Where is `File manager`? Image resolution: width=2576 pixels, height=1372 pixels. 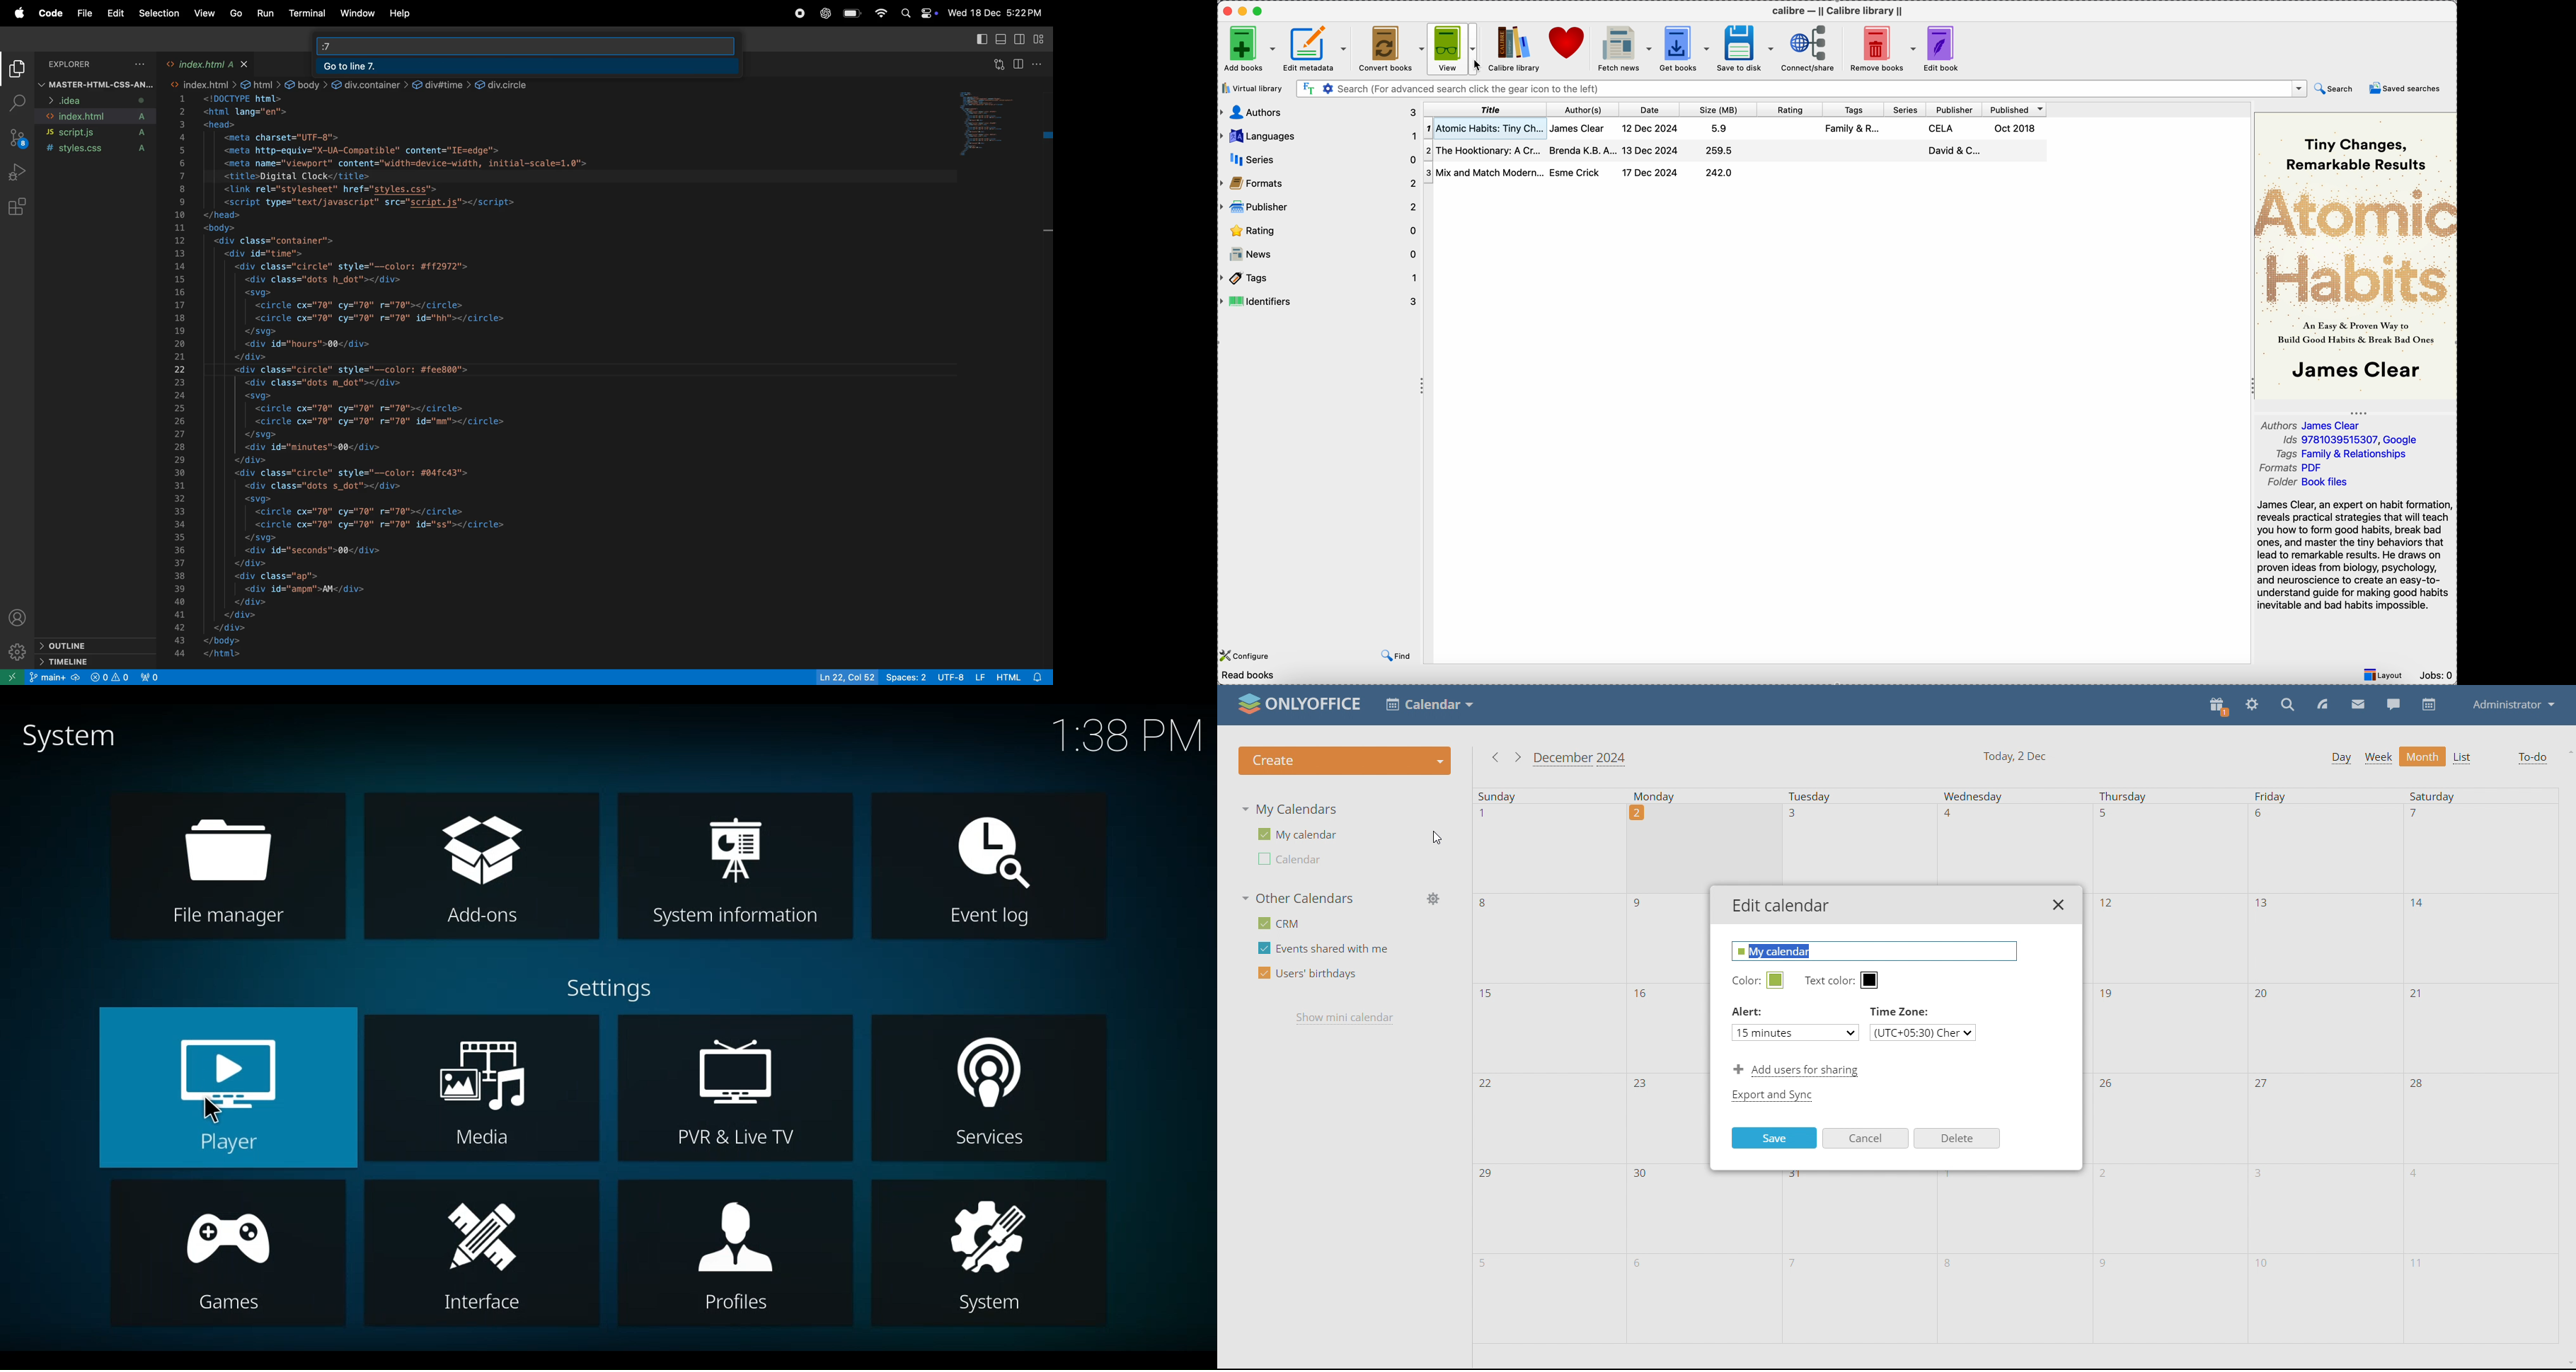 File manager is located at coordinates (228, 862).